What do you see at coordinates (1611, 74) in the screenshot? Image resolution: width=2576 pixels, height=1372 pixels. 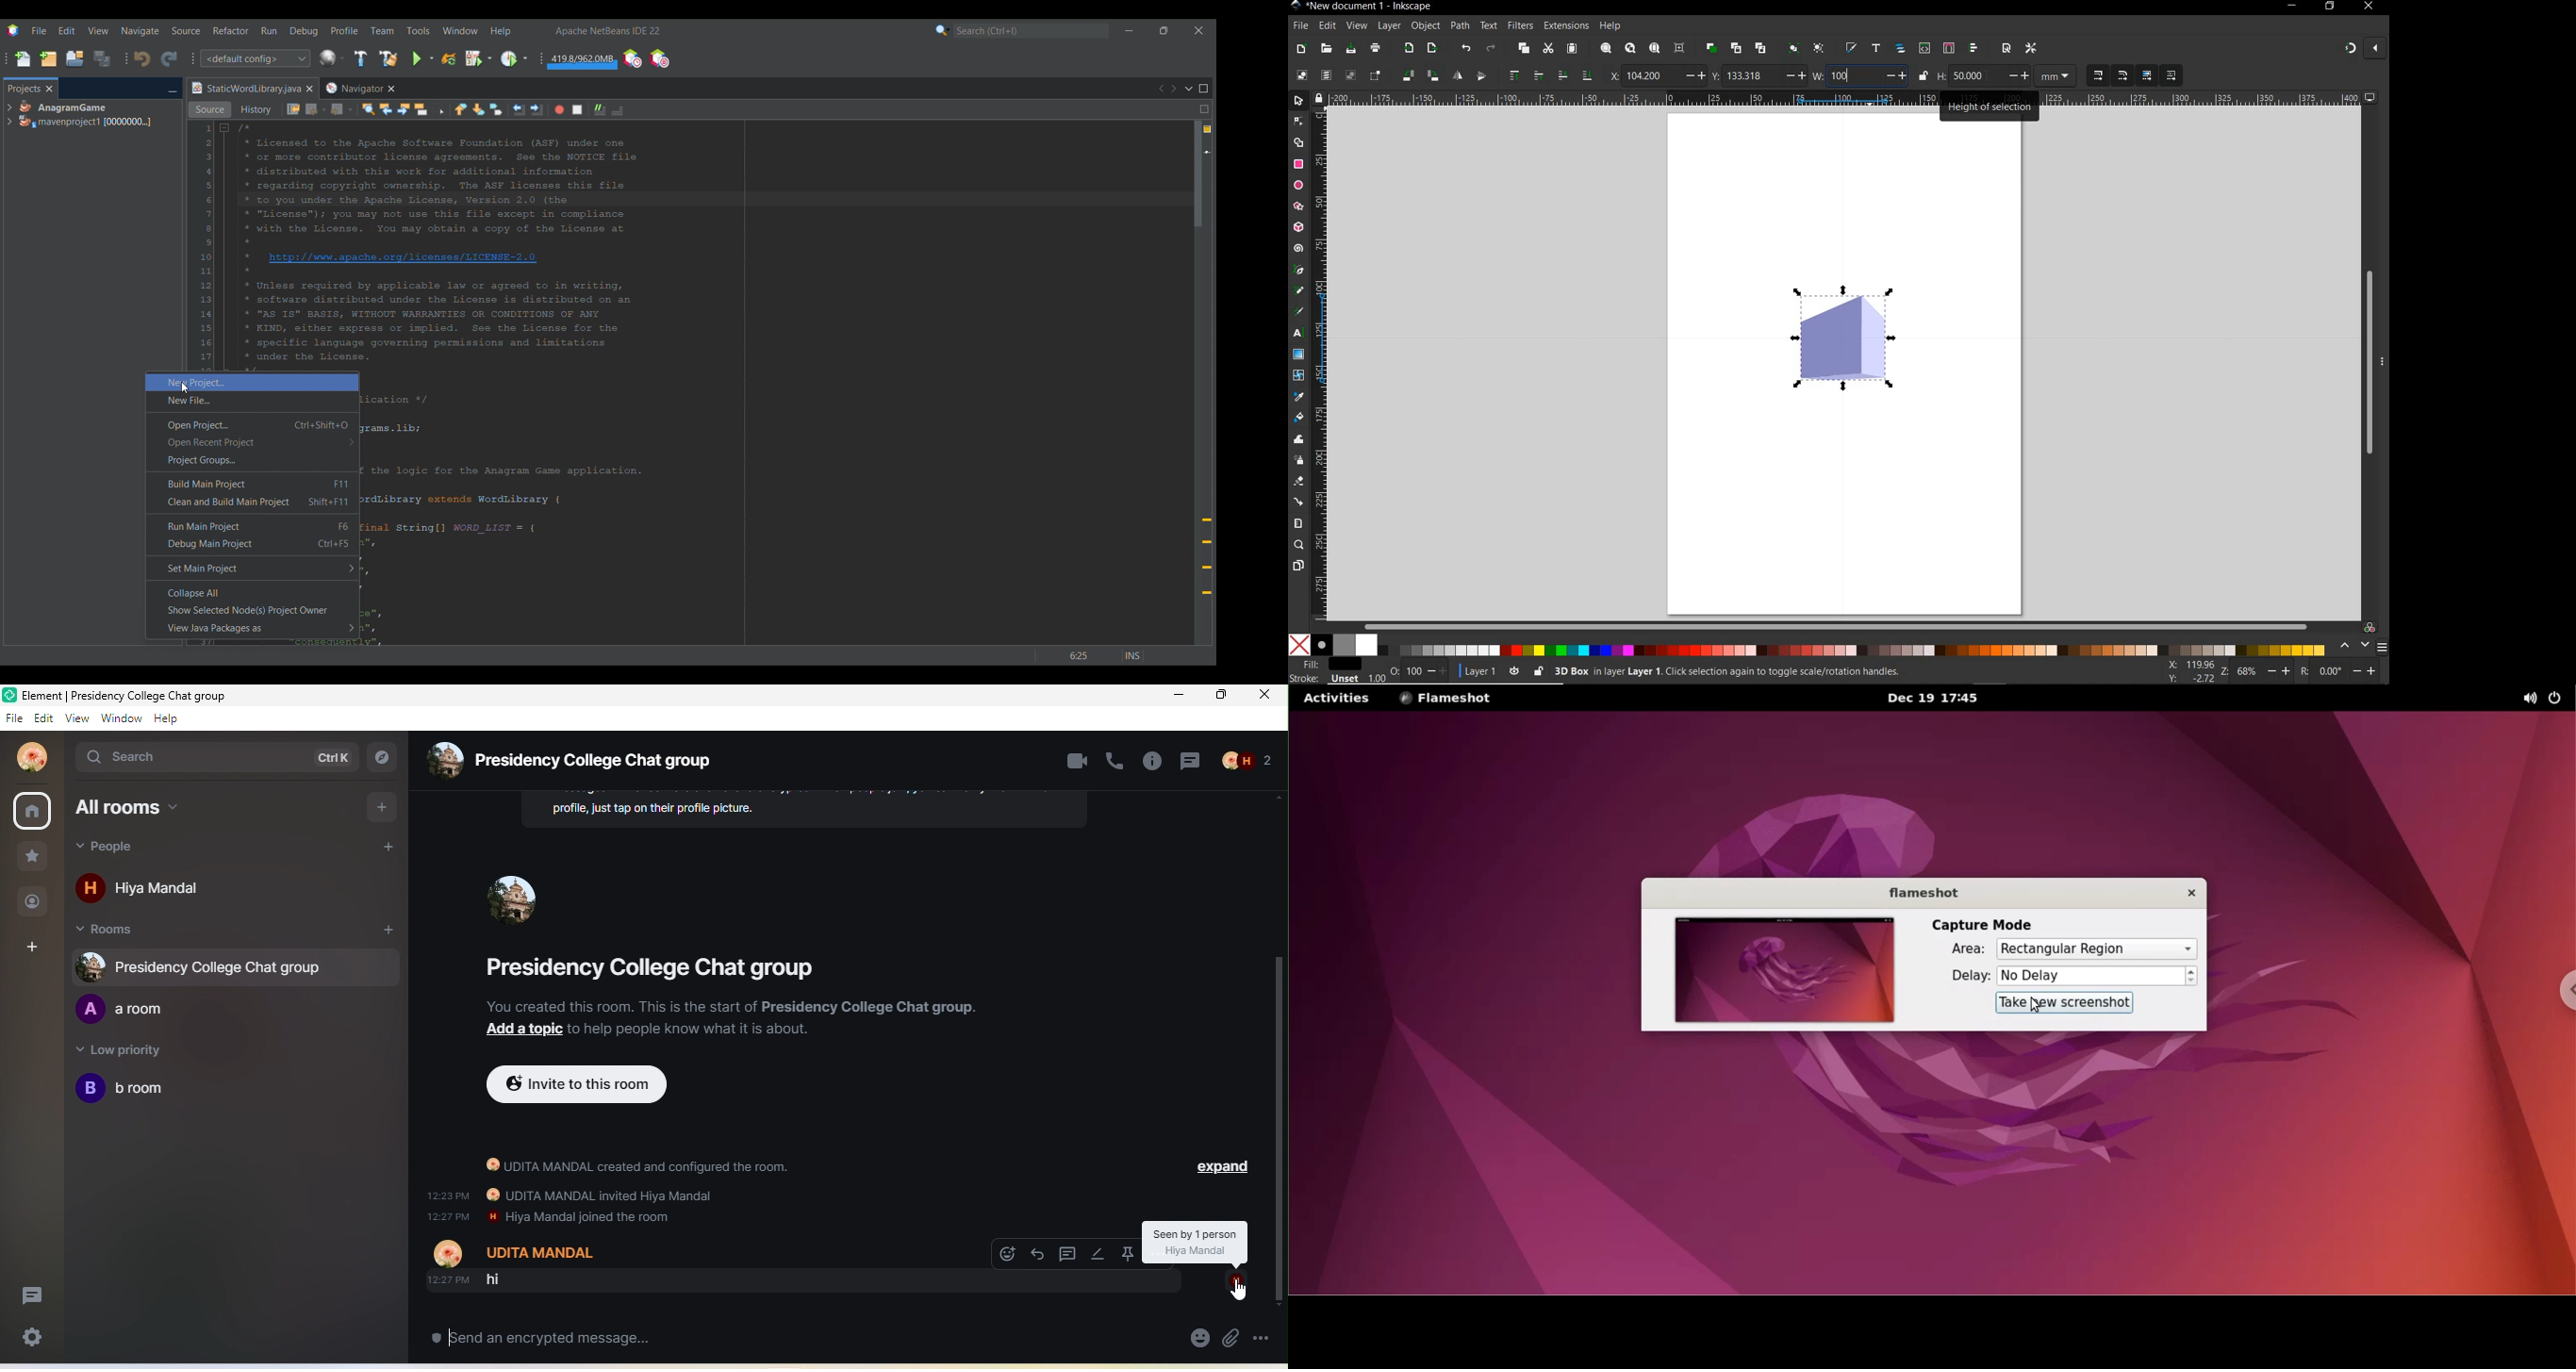 I see `x` at bounding box center [1611, 74].